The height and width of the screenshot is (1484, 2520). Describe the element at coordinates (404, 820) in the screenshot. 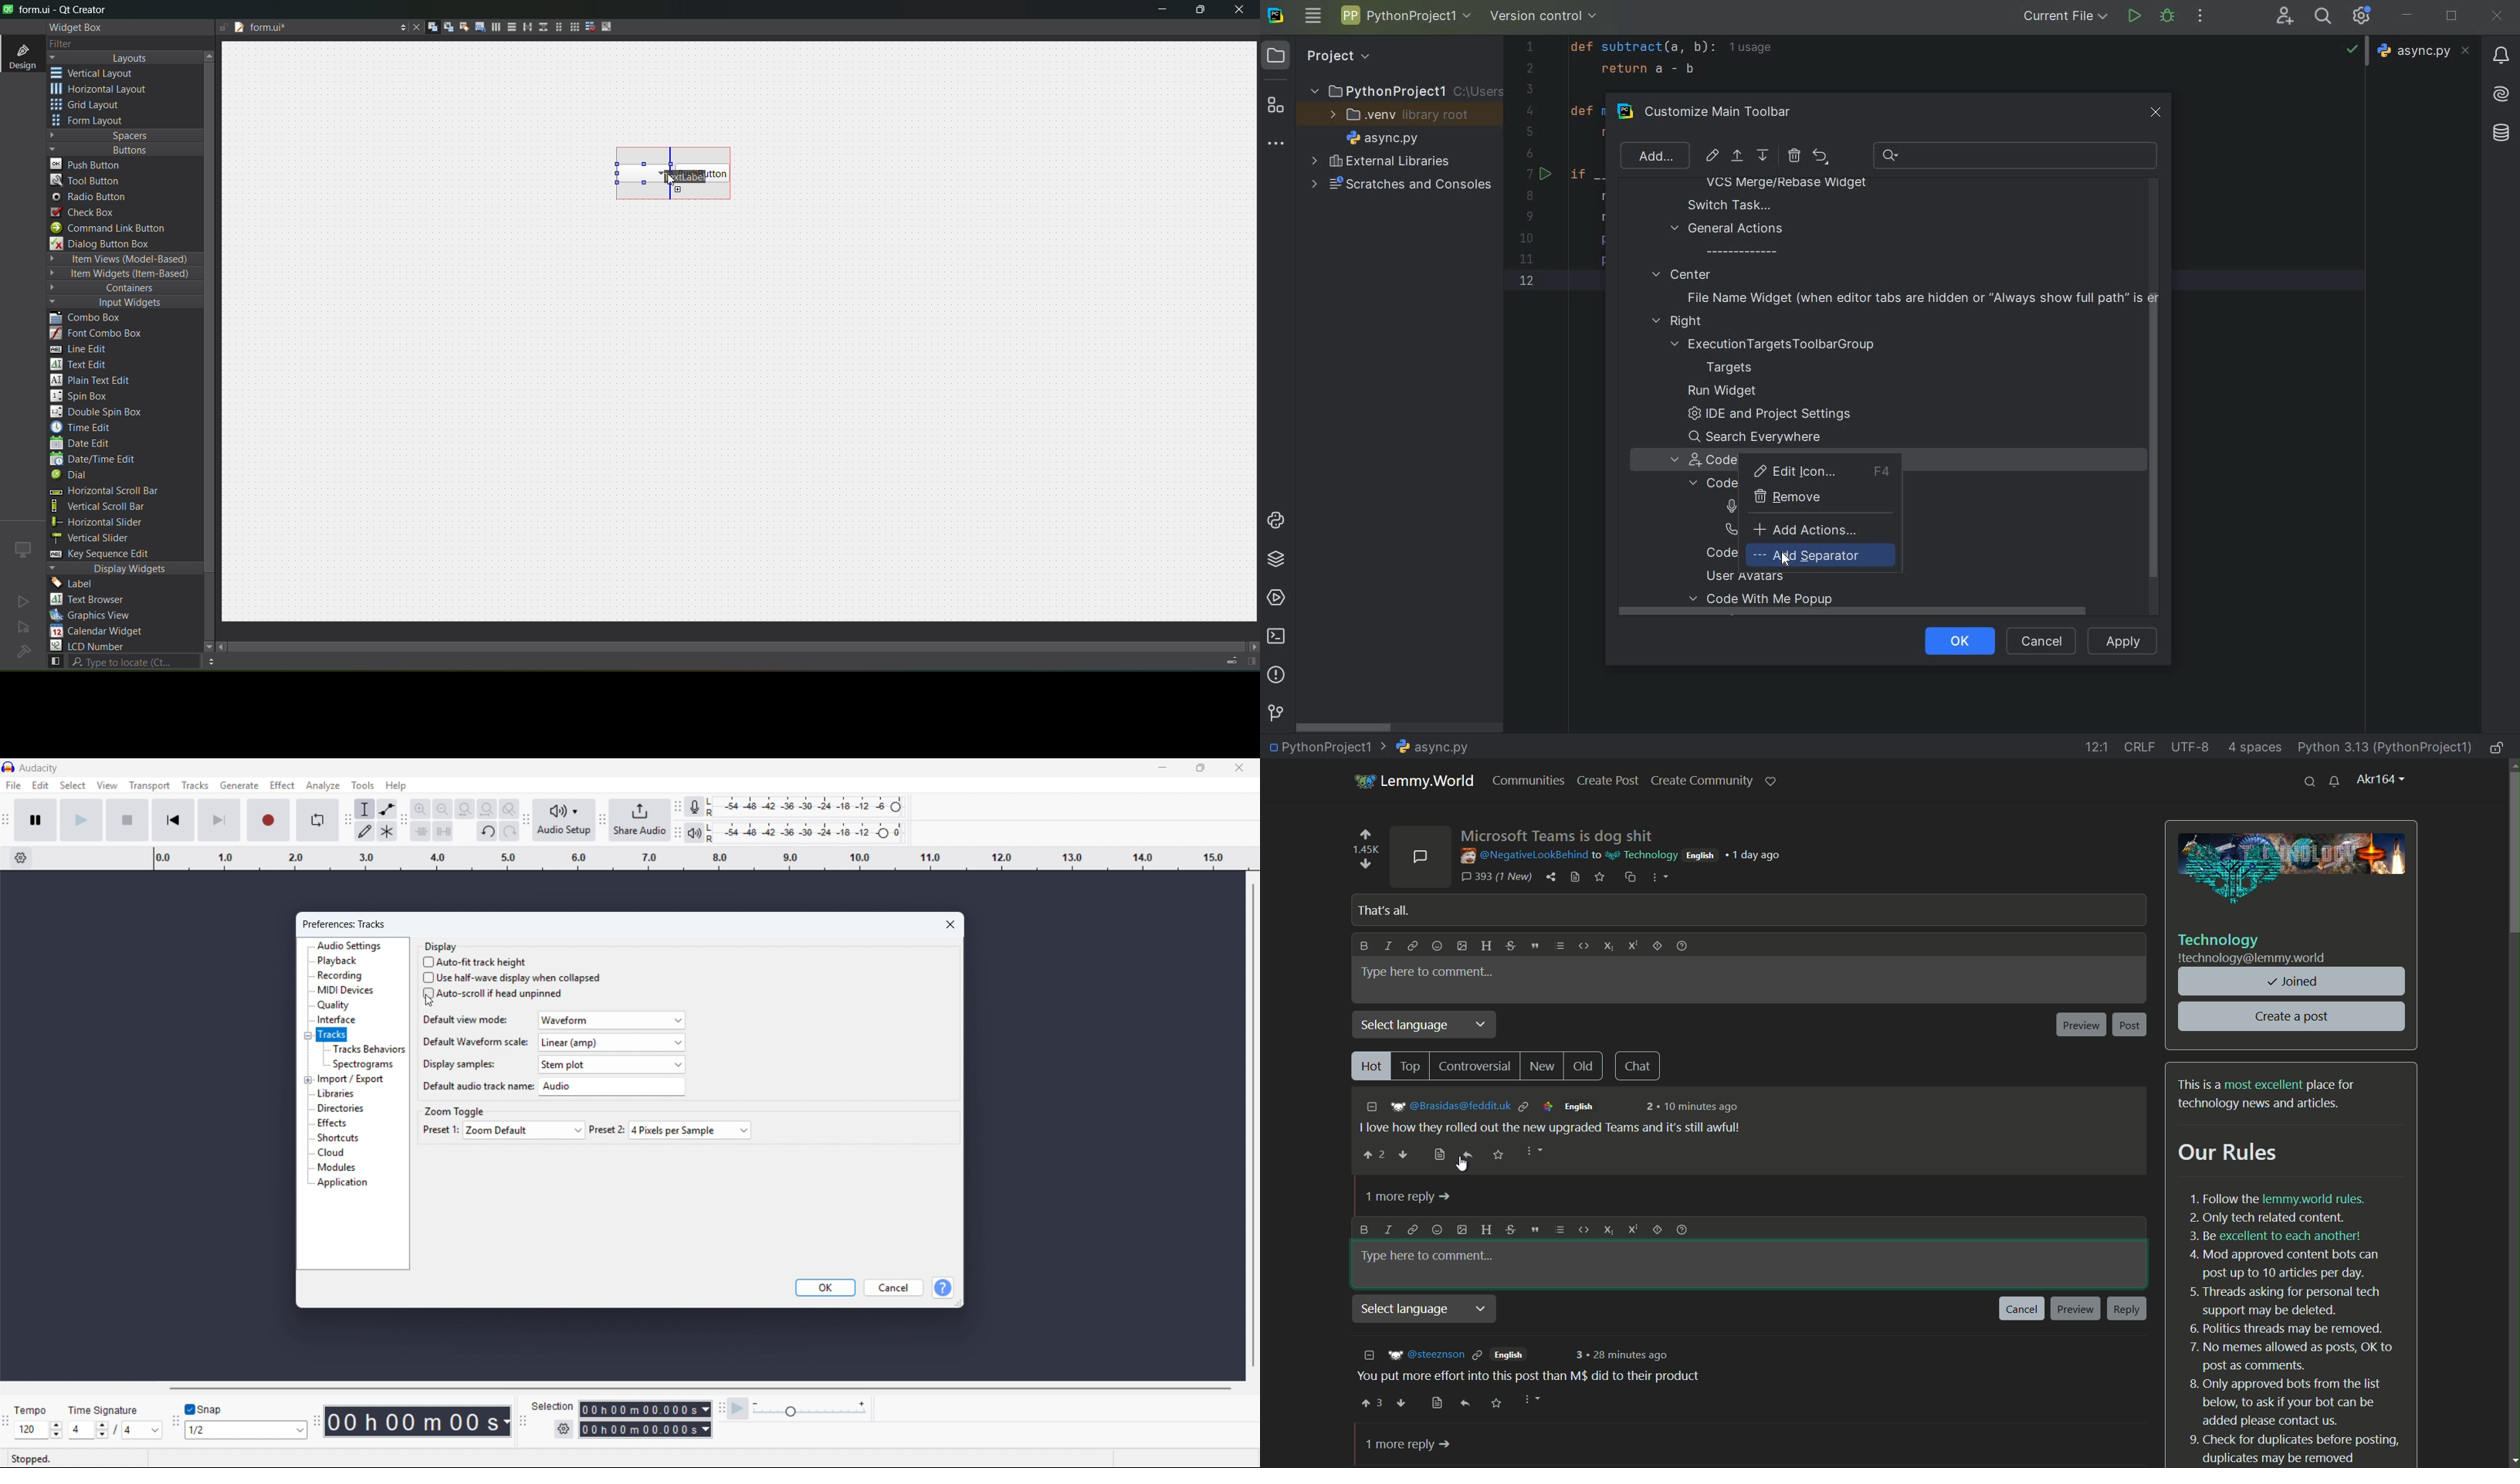

I see `edit toolbar` at that location.